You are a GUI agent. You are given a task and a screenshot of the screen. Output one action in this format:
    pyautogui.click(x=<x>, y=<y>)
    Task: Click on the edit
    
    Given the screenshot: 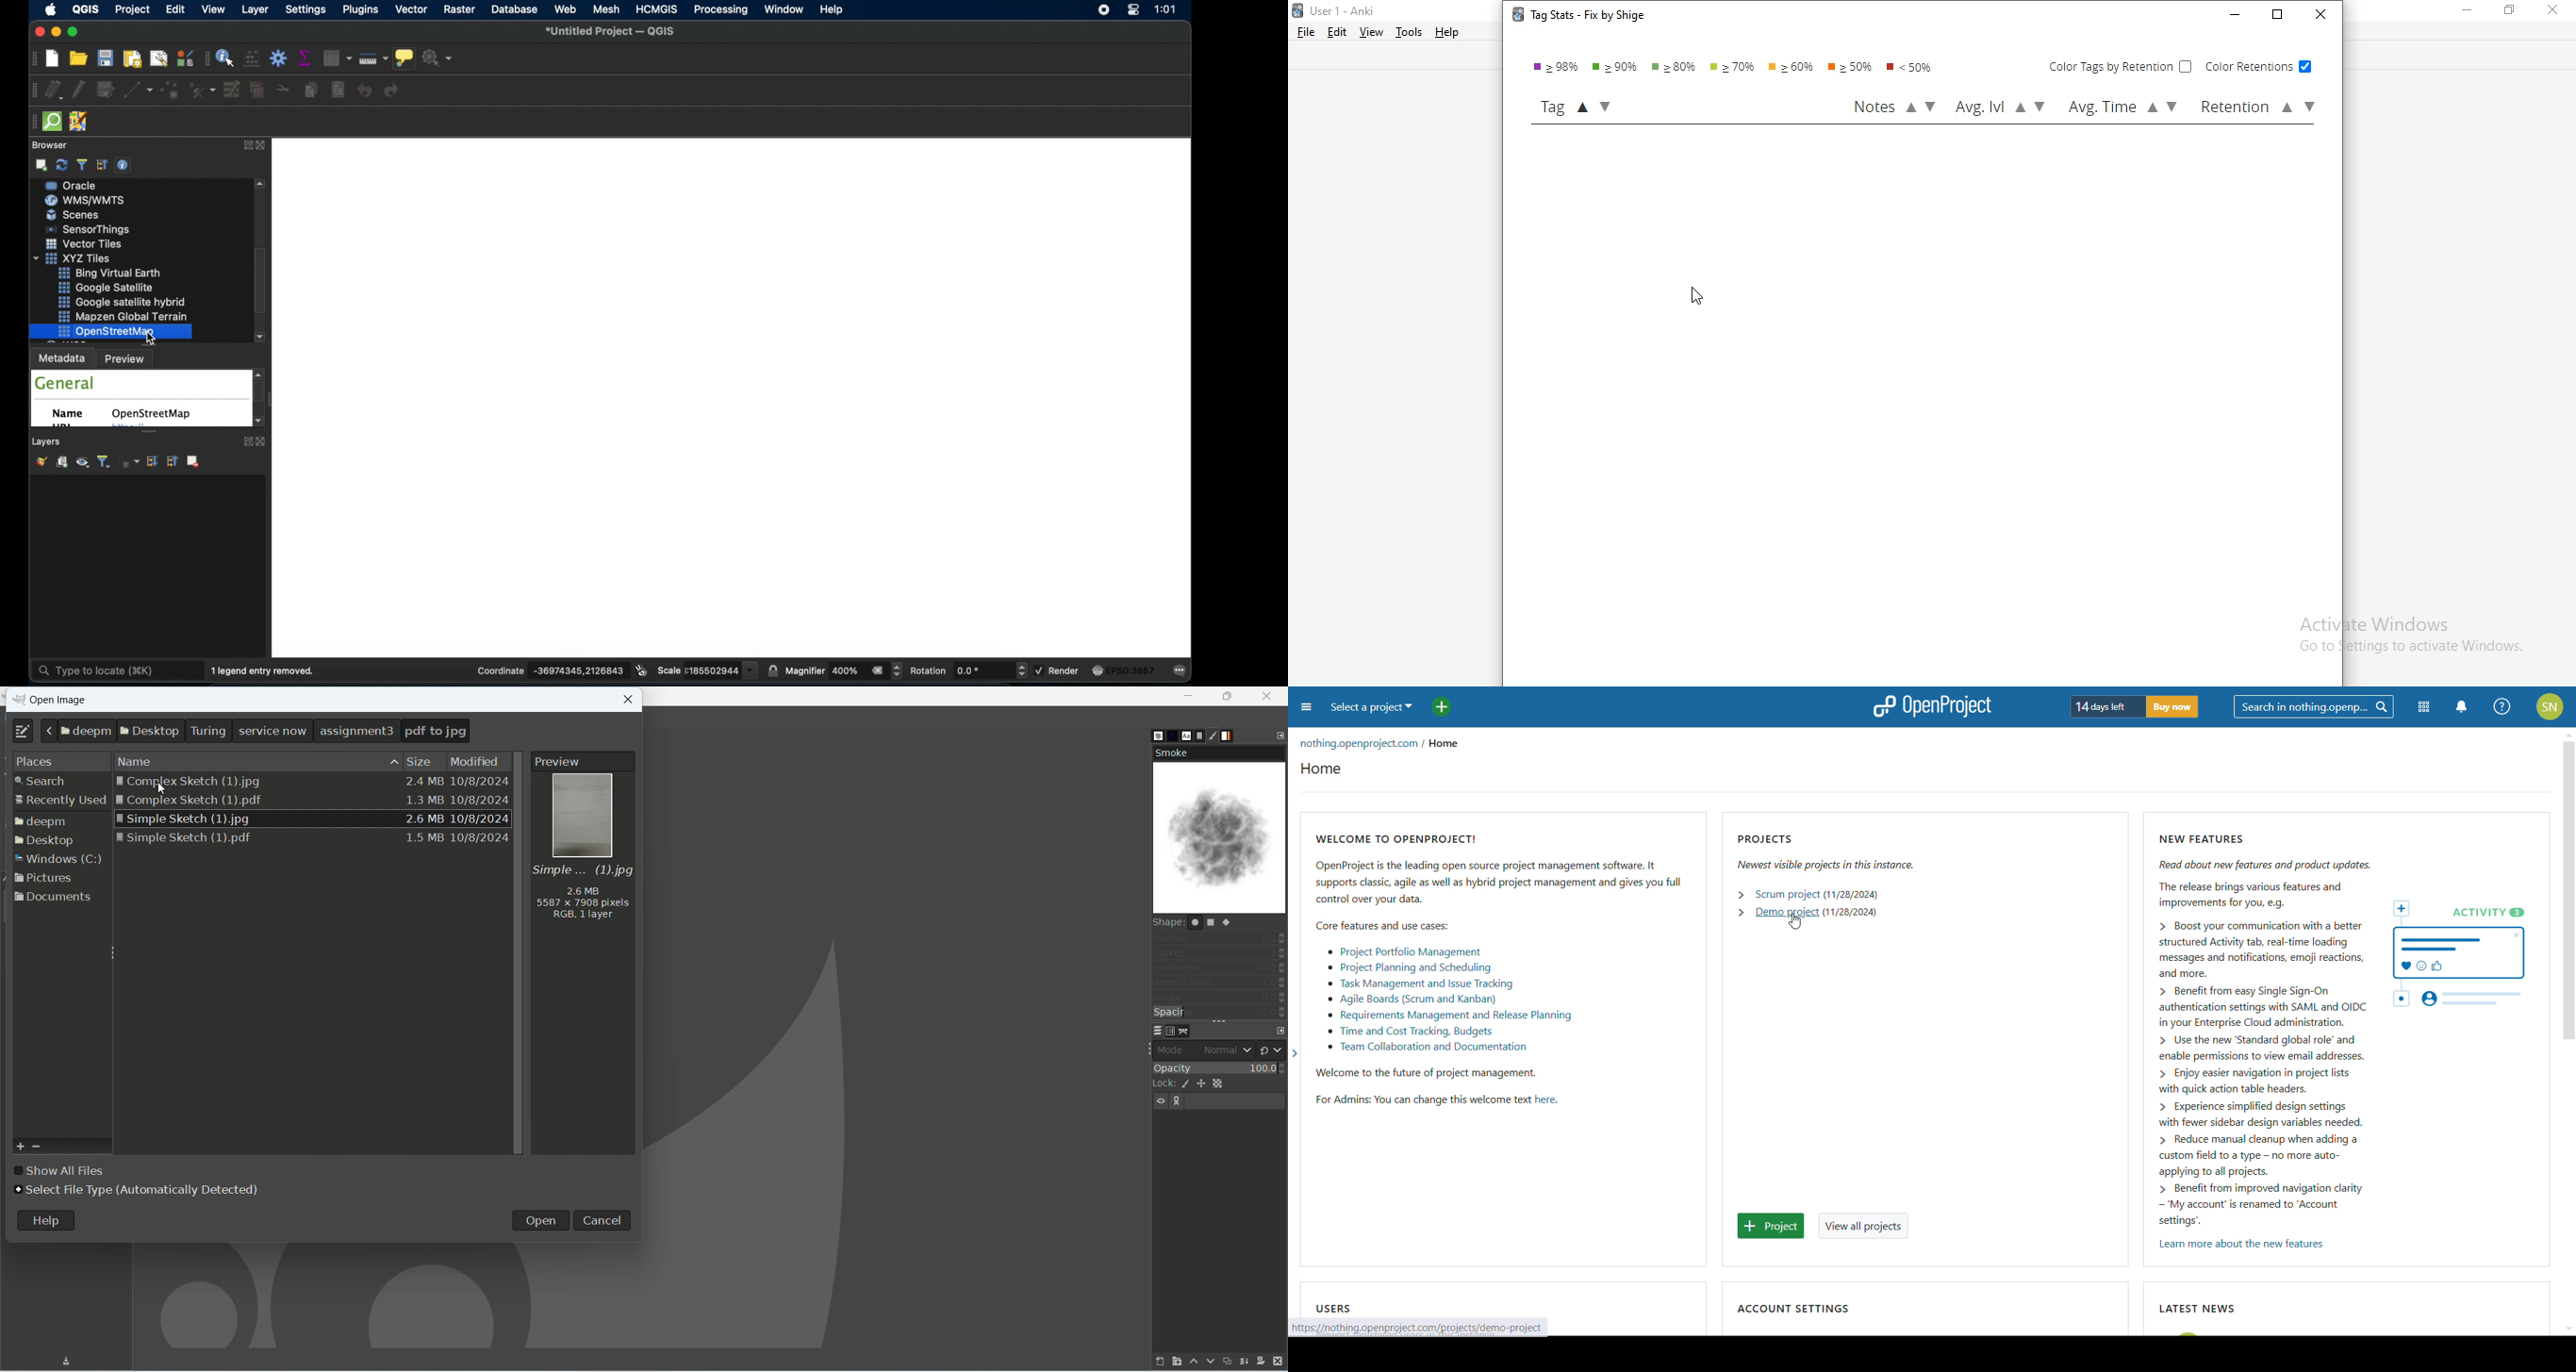 What is the action you would take?
    pyautogui.click(x=175, y=10)
    